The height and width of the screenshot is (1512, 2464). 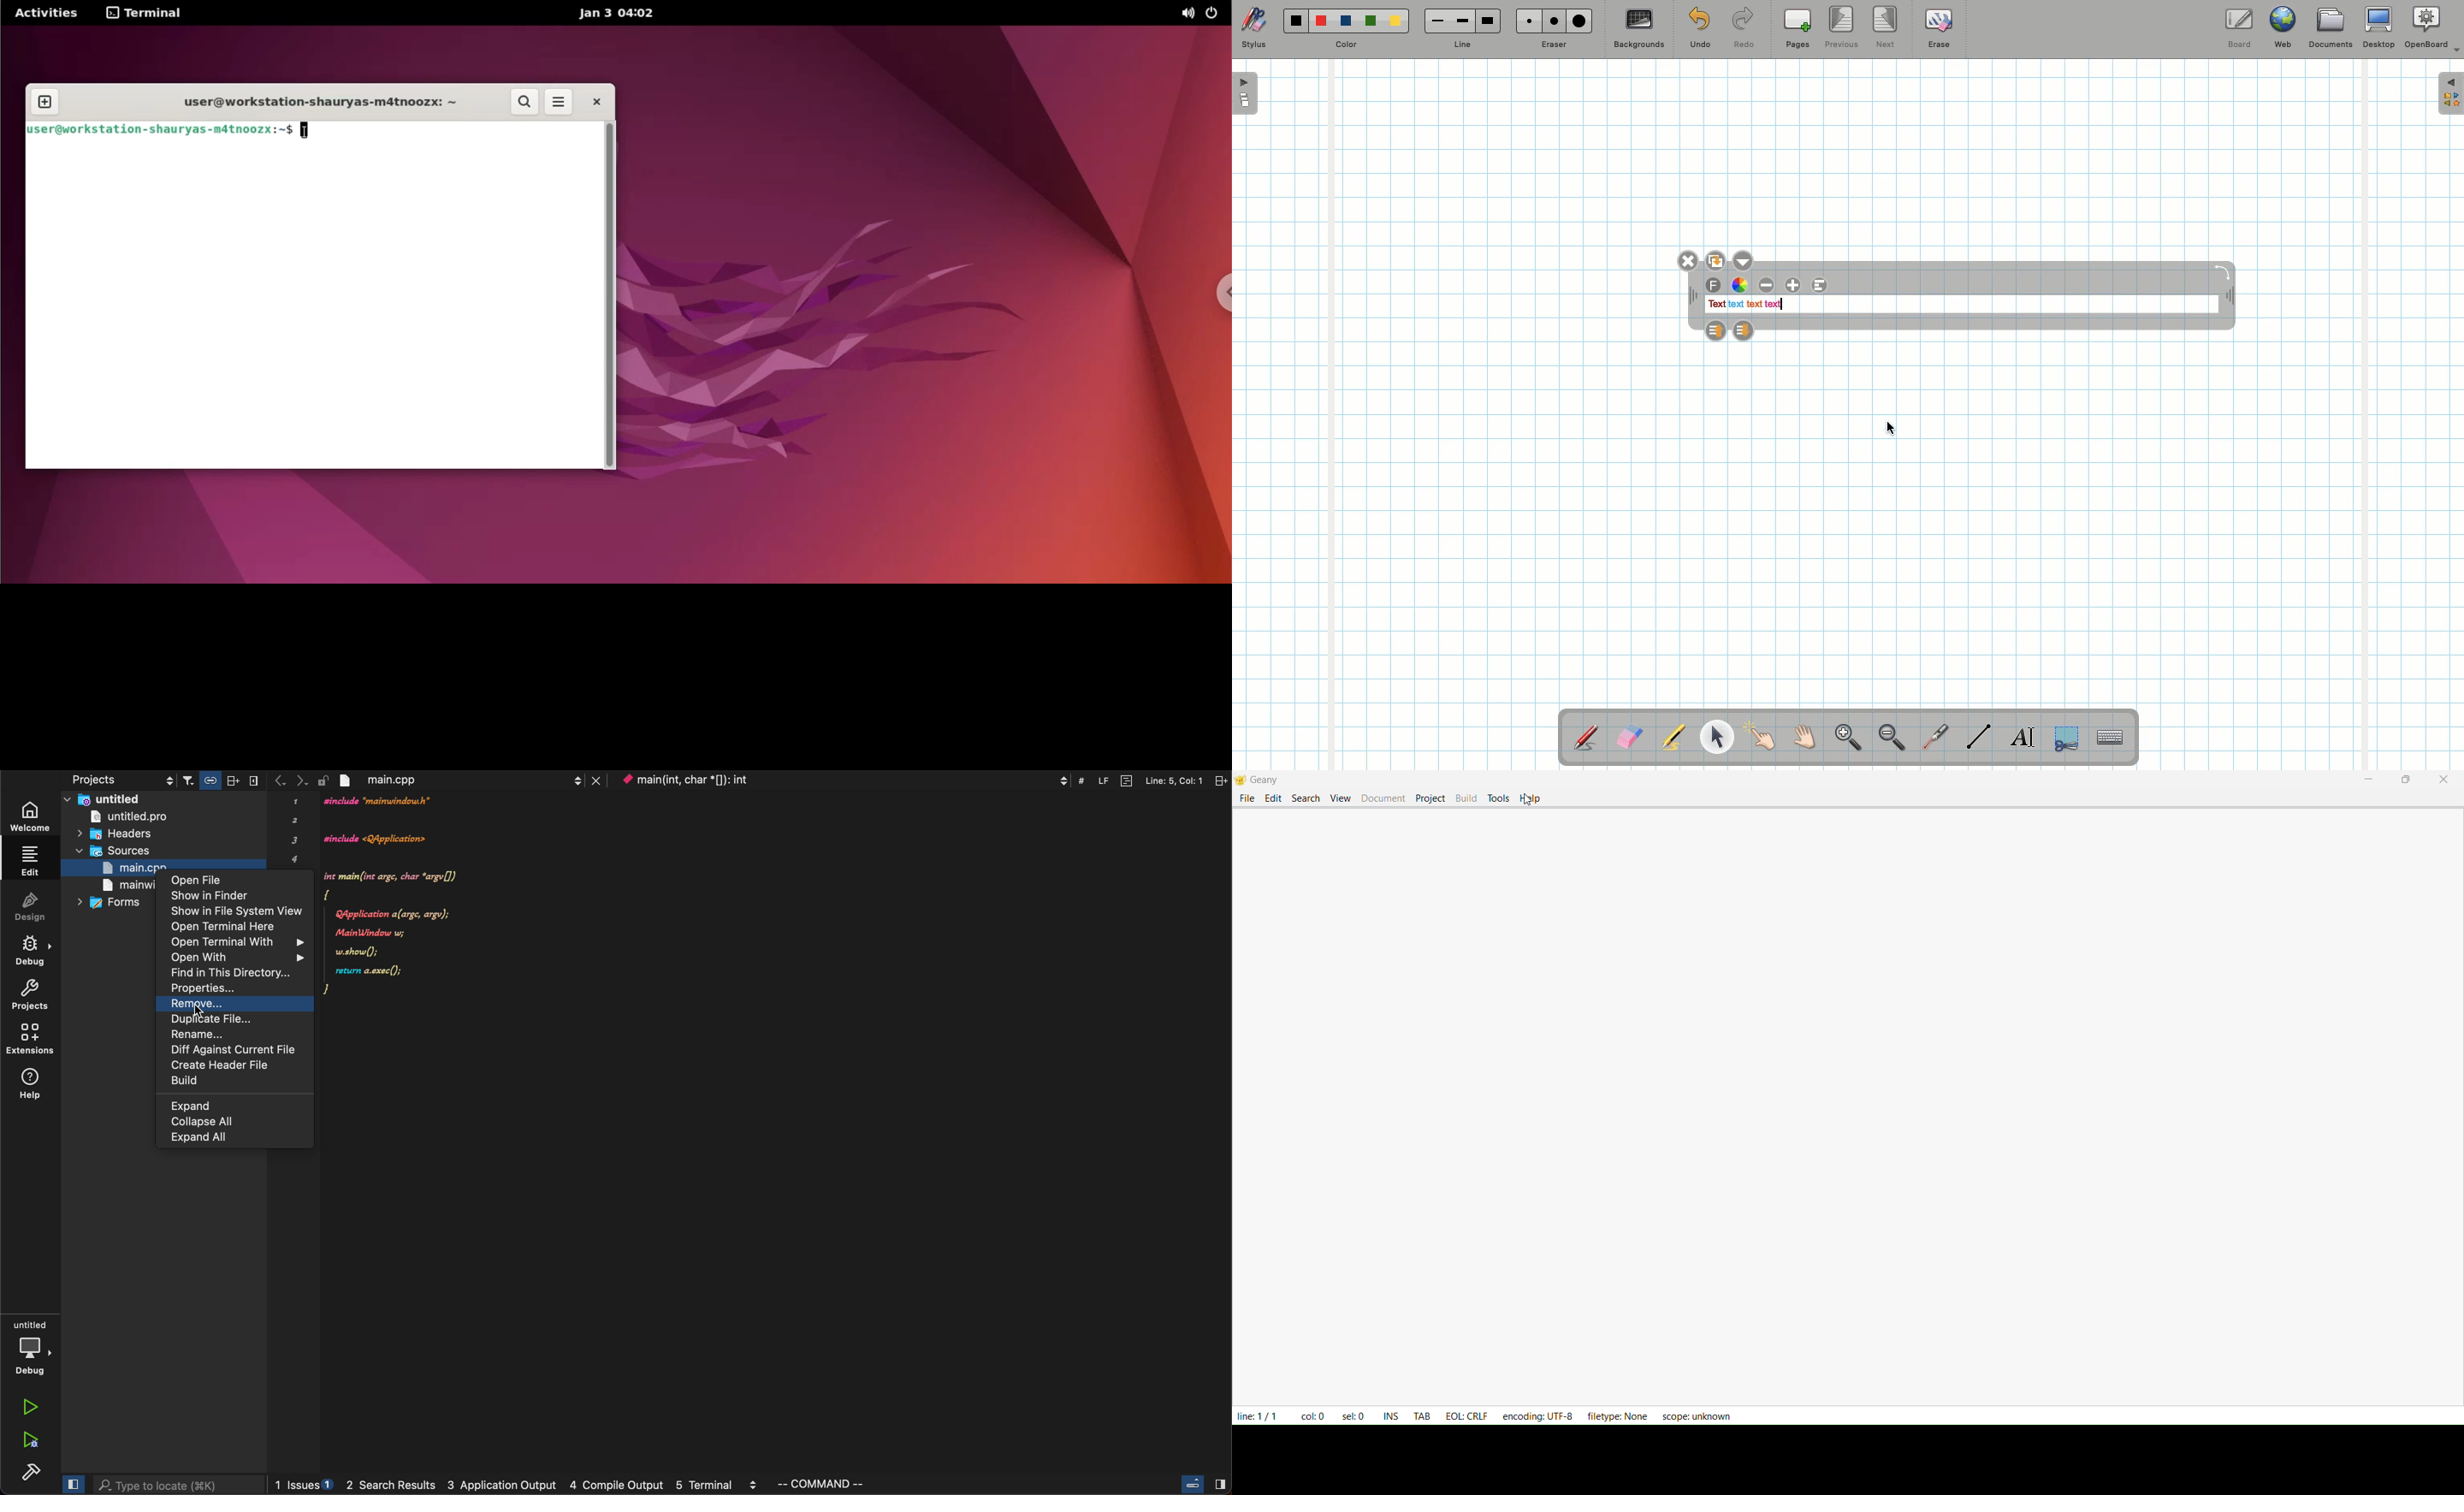 I want to click on create, so click(x=227, y=1066).